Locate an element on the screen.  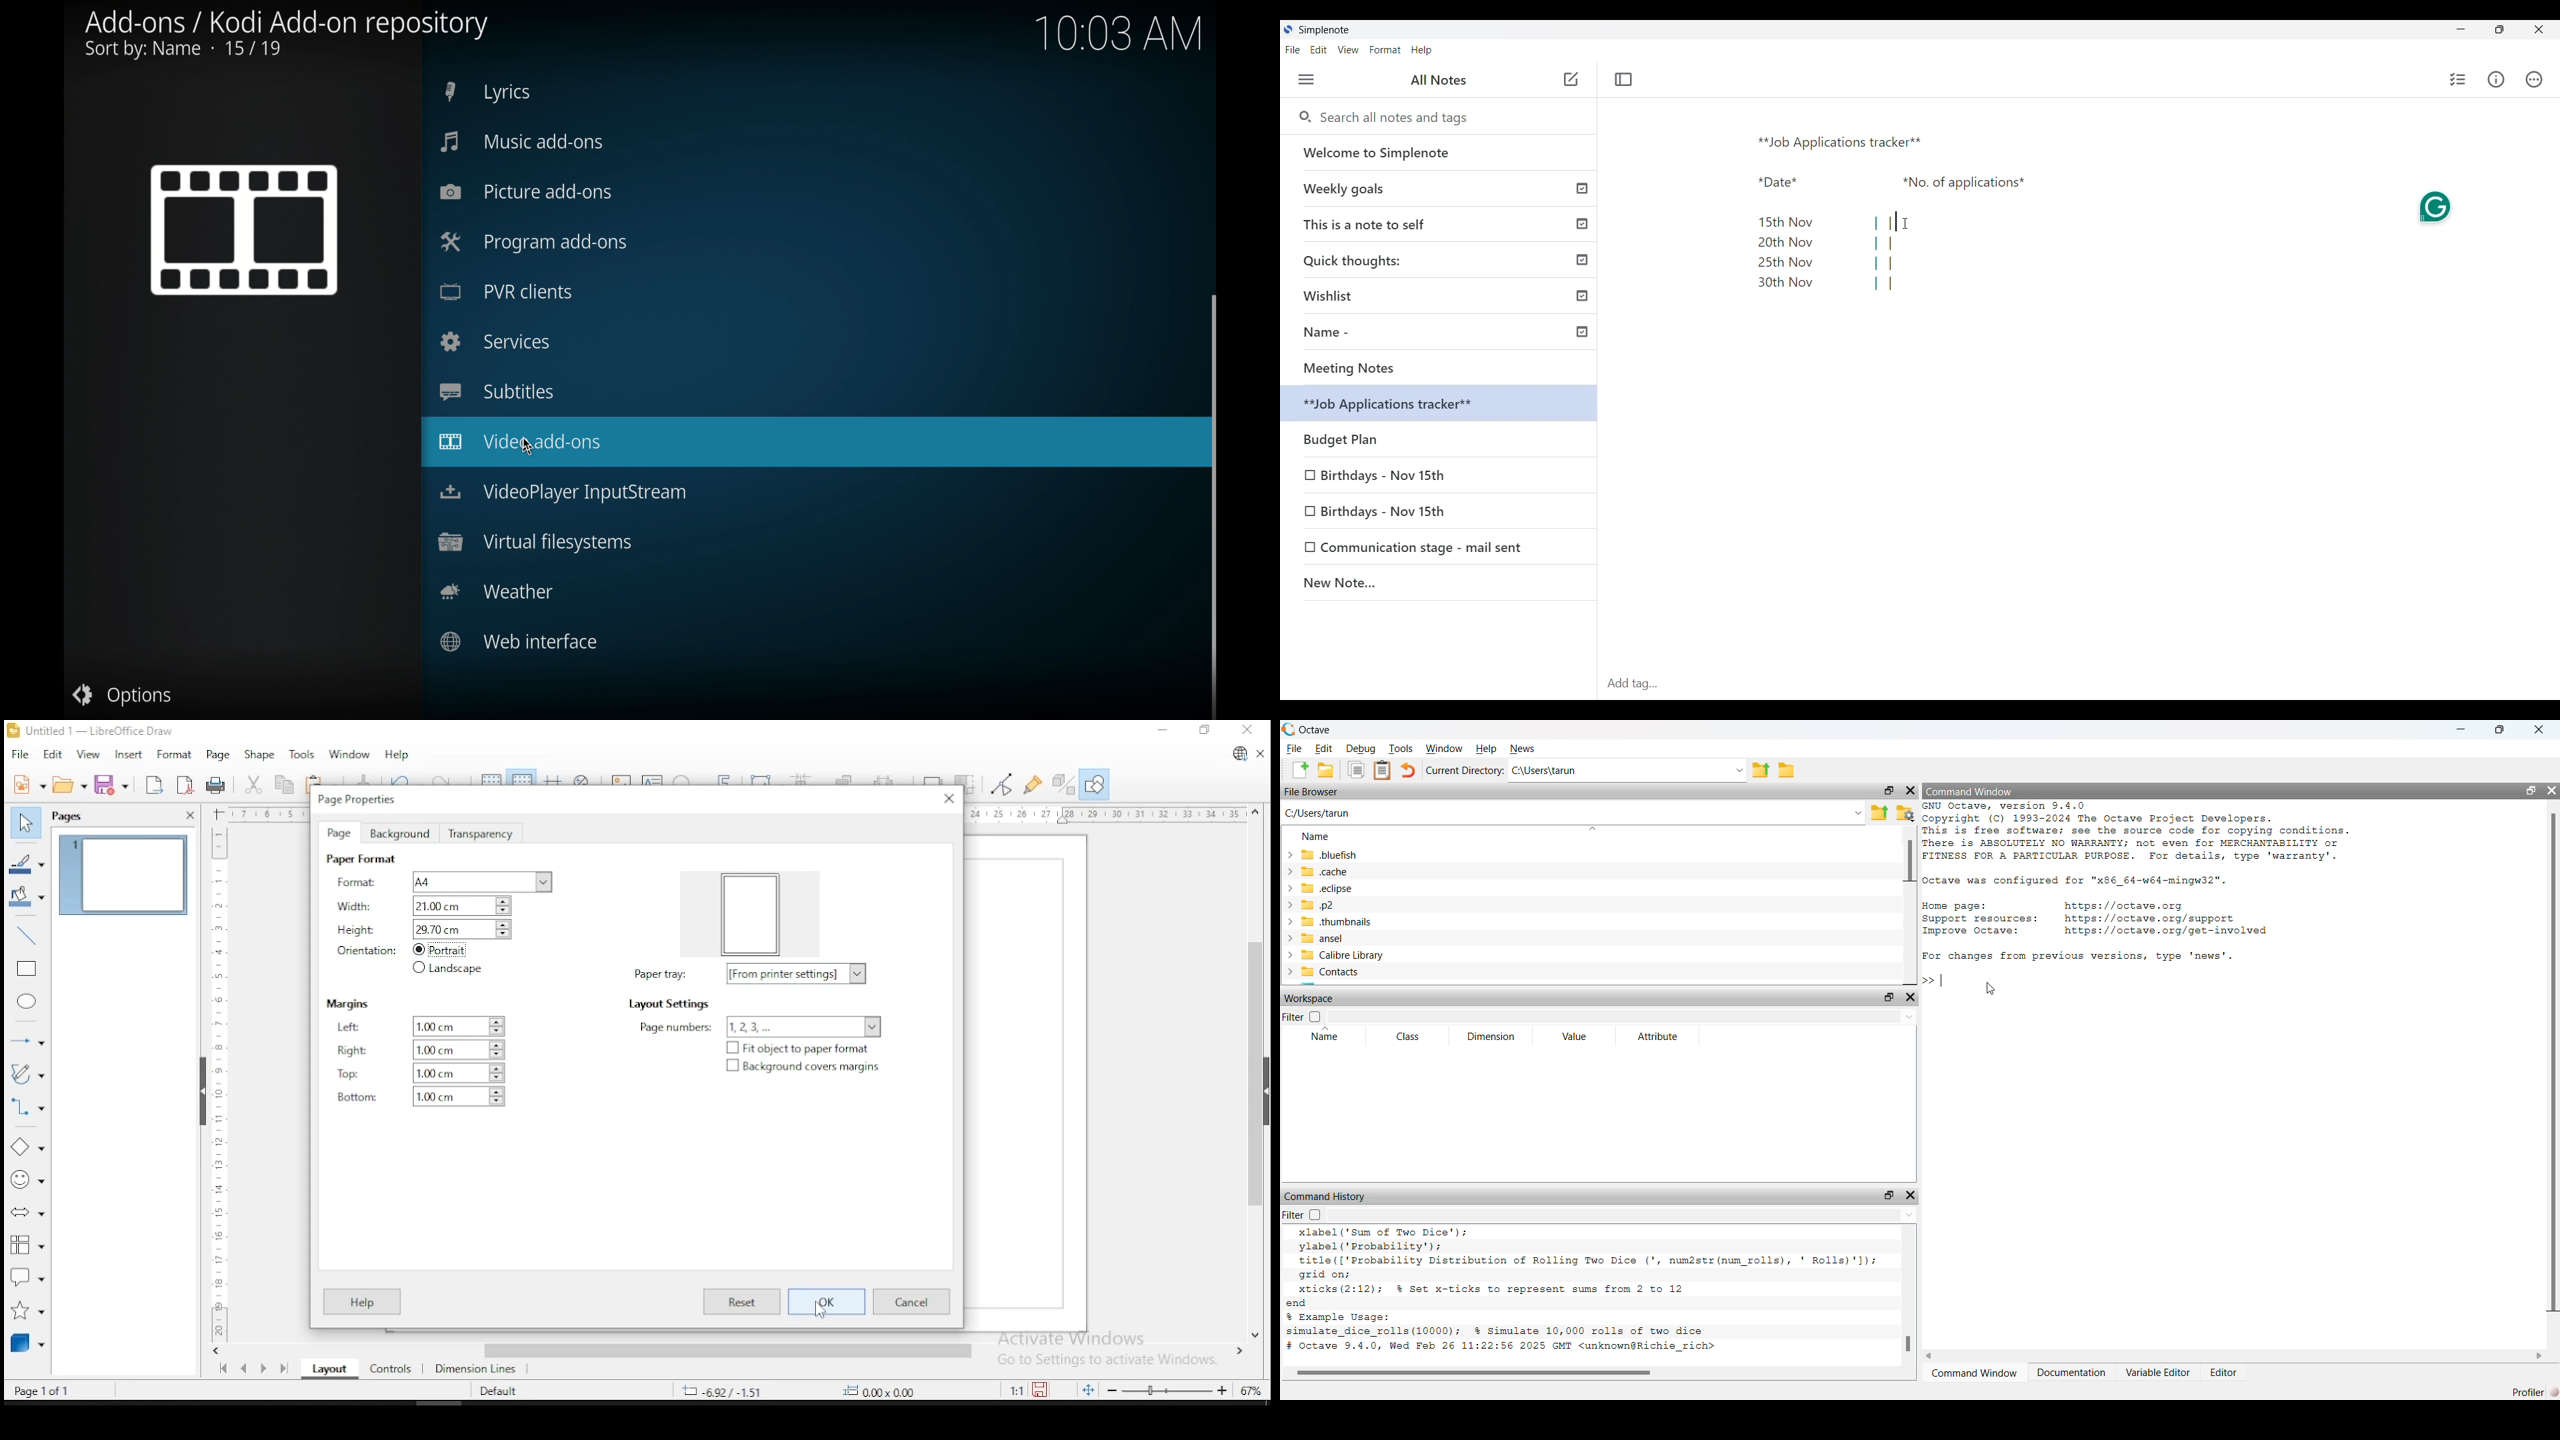
Create a folder is located at coordinates (1789, 771).